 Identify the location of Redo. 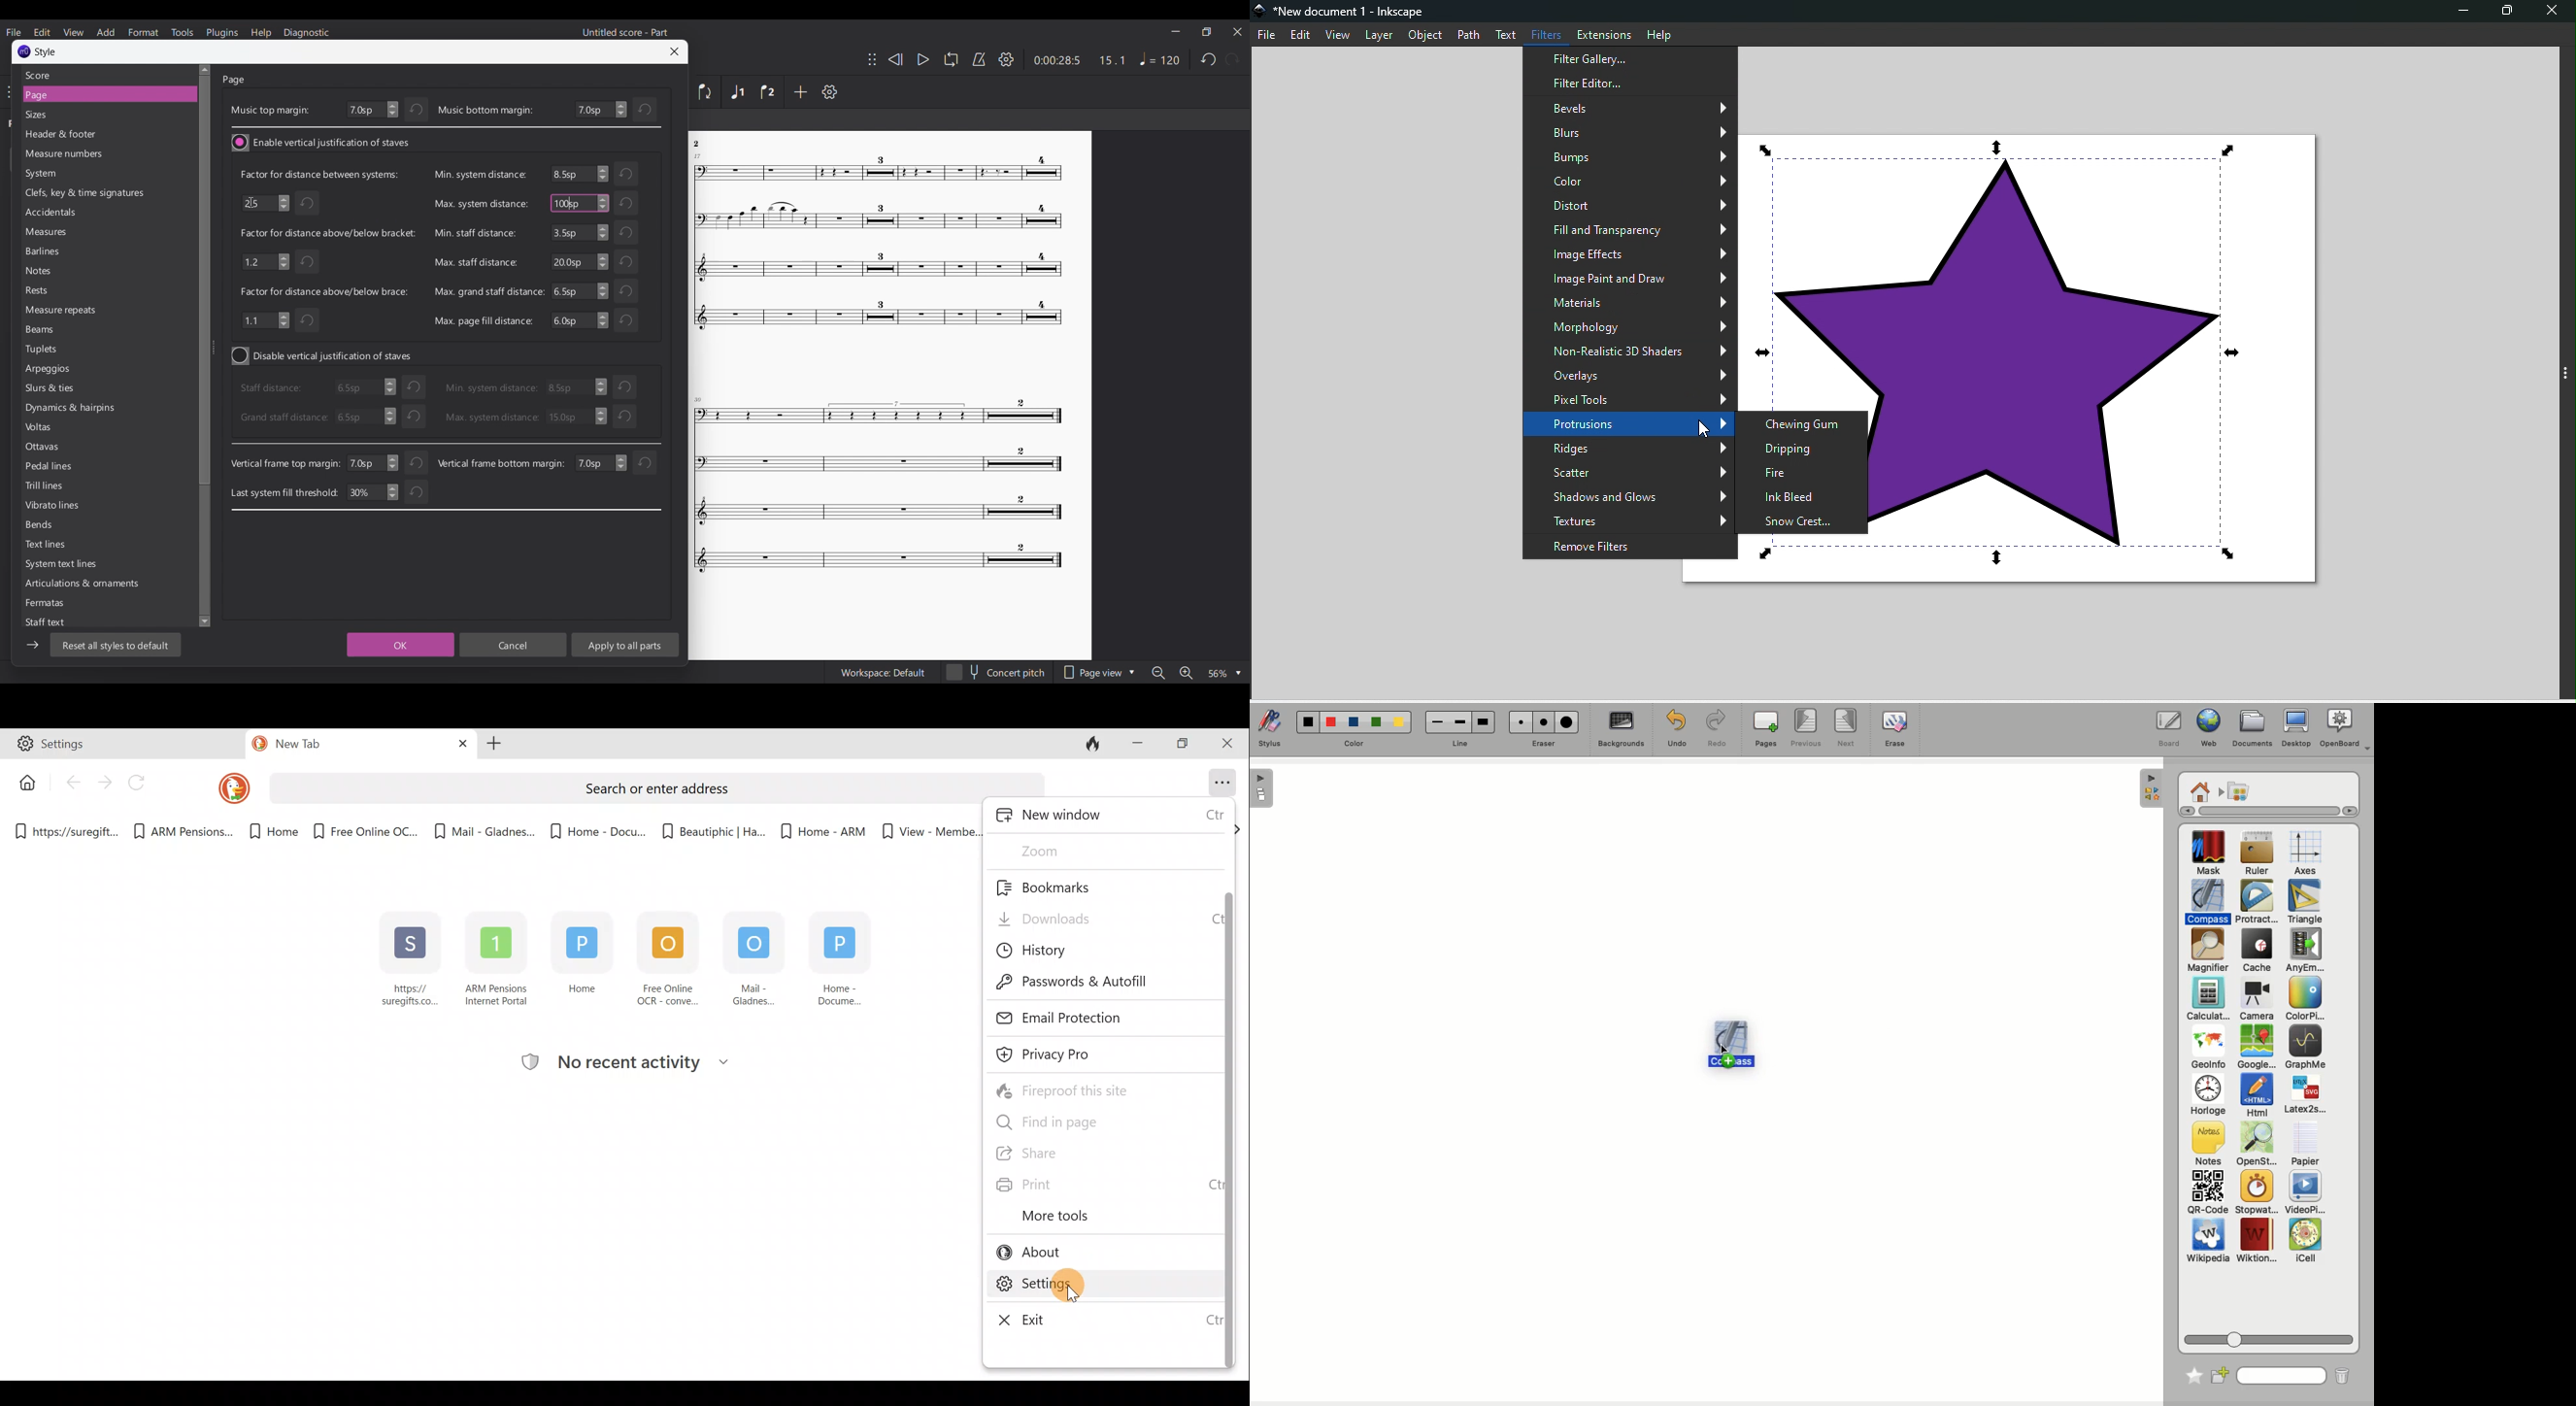
(1718, 730).